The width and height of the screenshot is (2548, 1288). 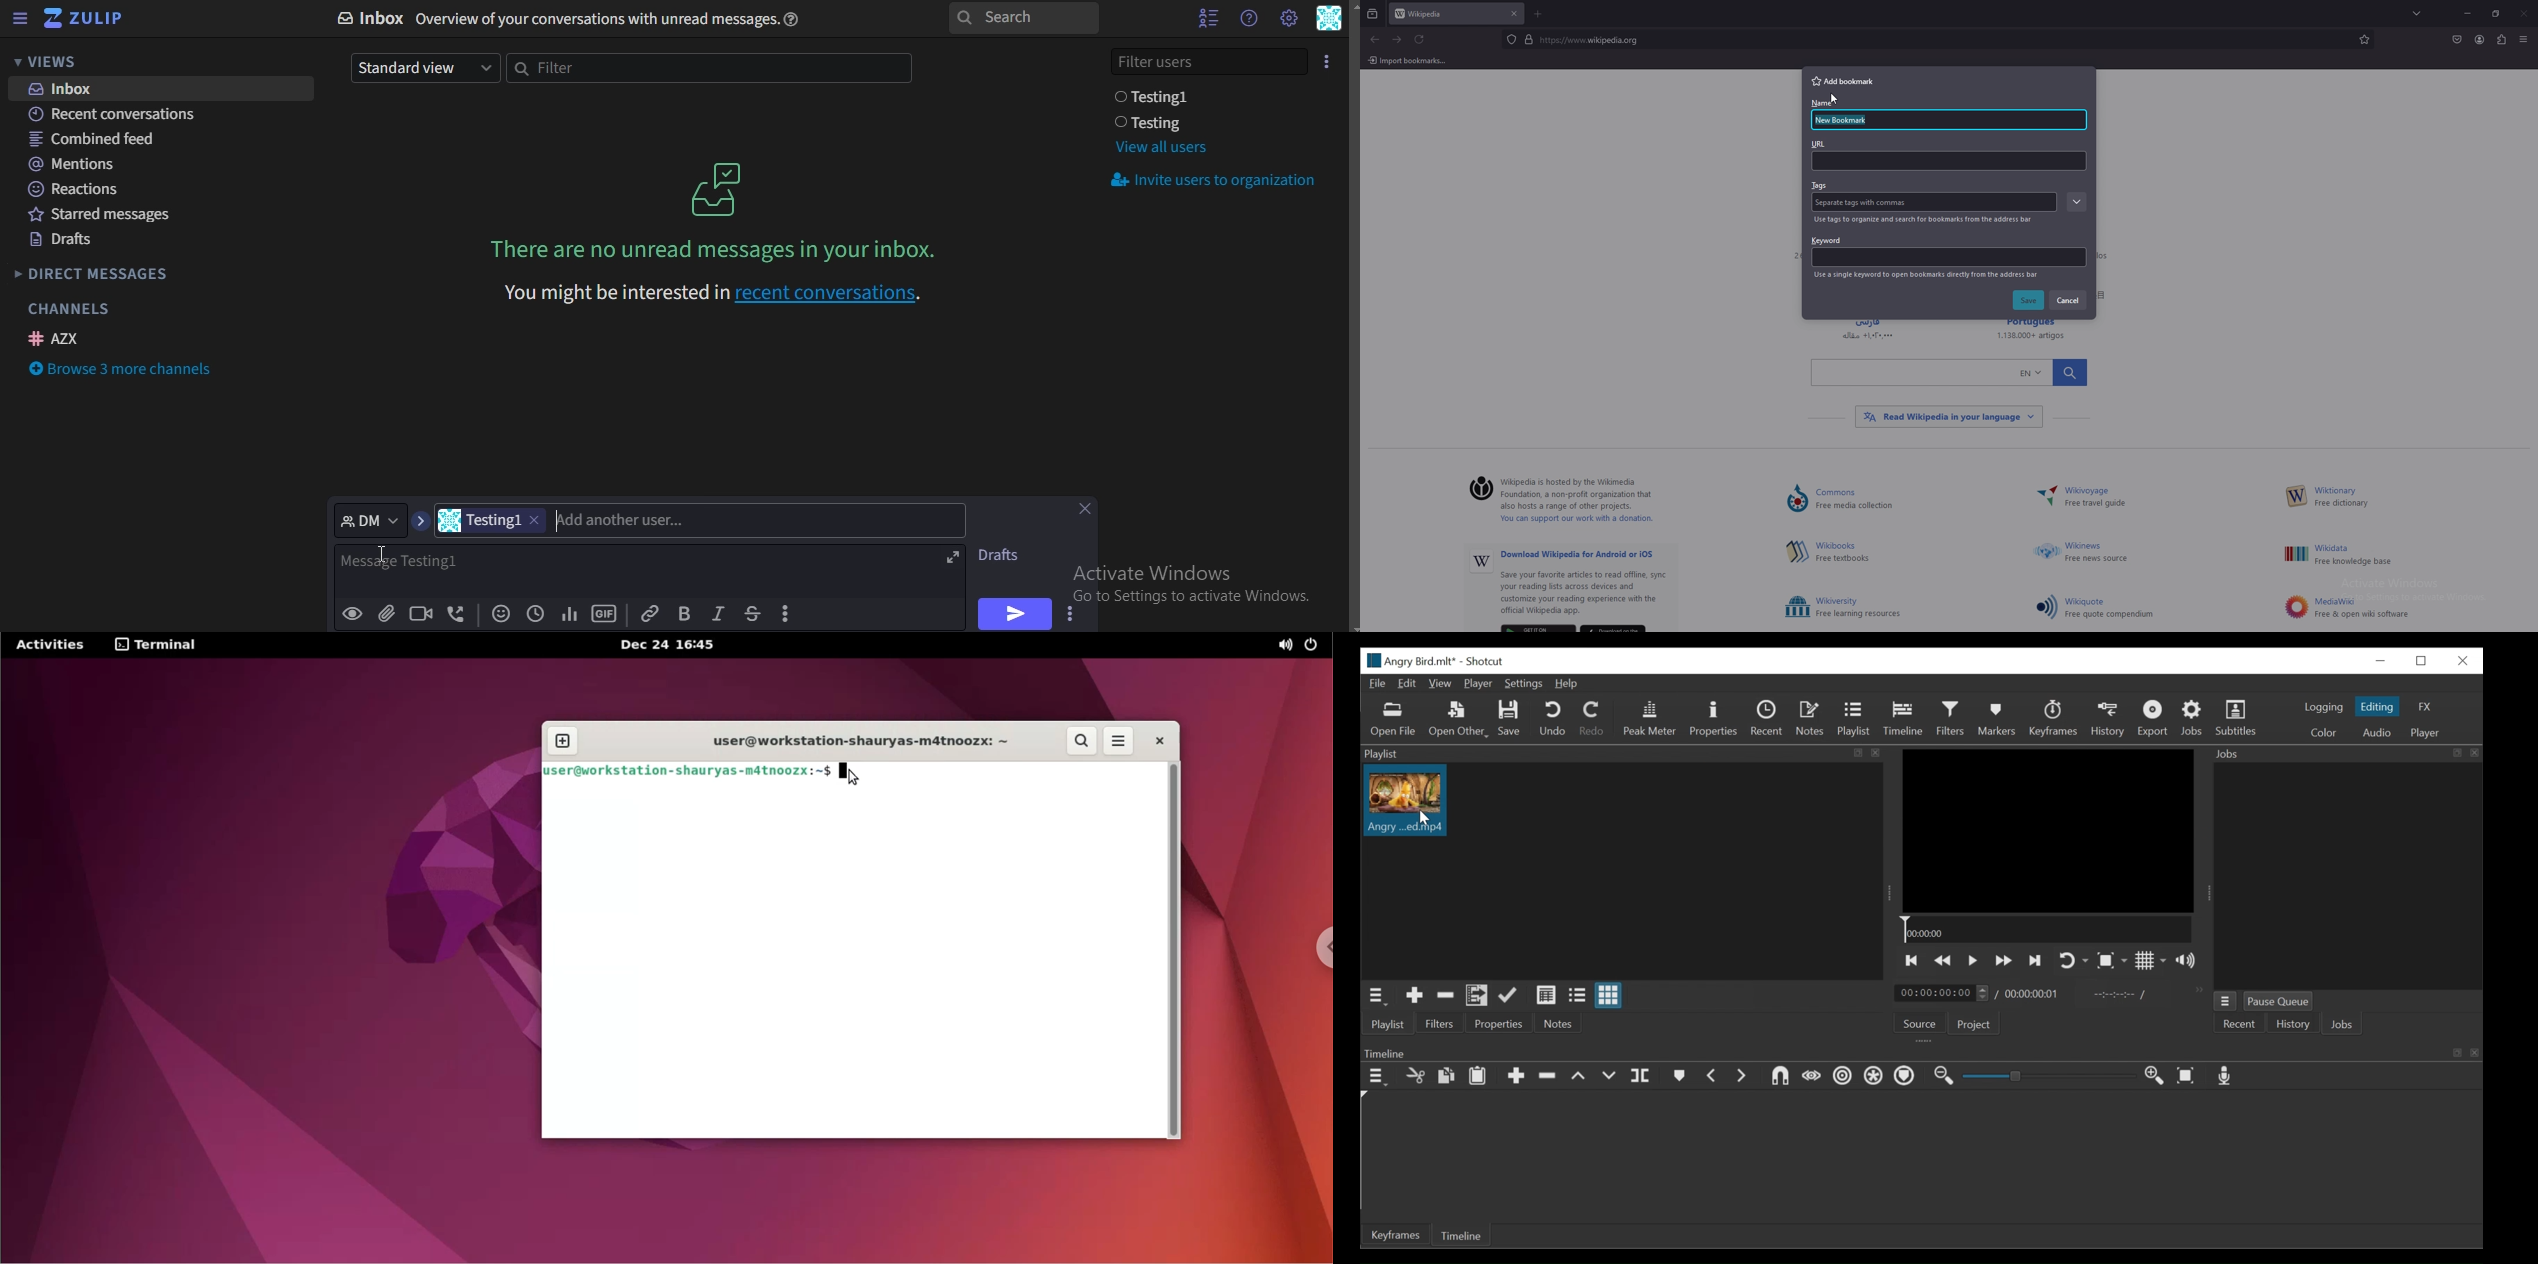 I want to click on Ripple Markers, so click(x=1907, y=1077).